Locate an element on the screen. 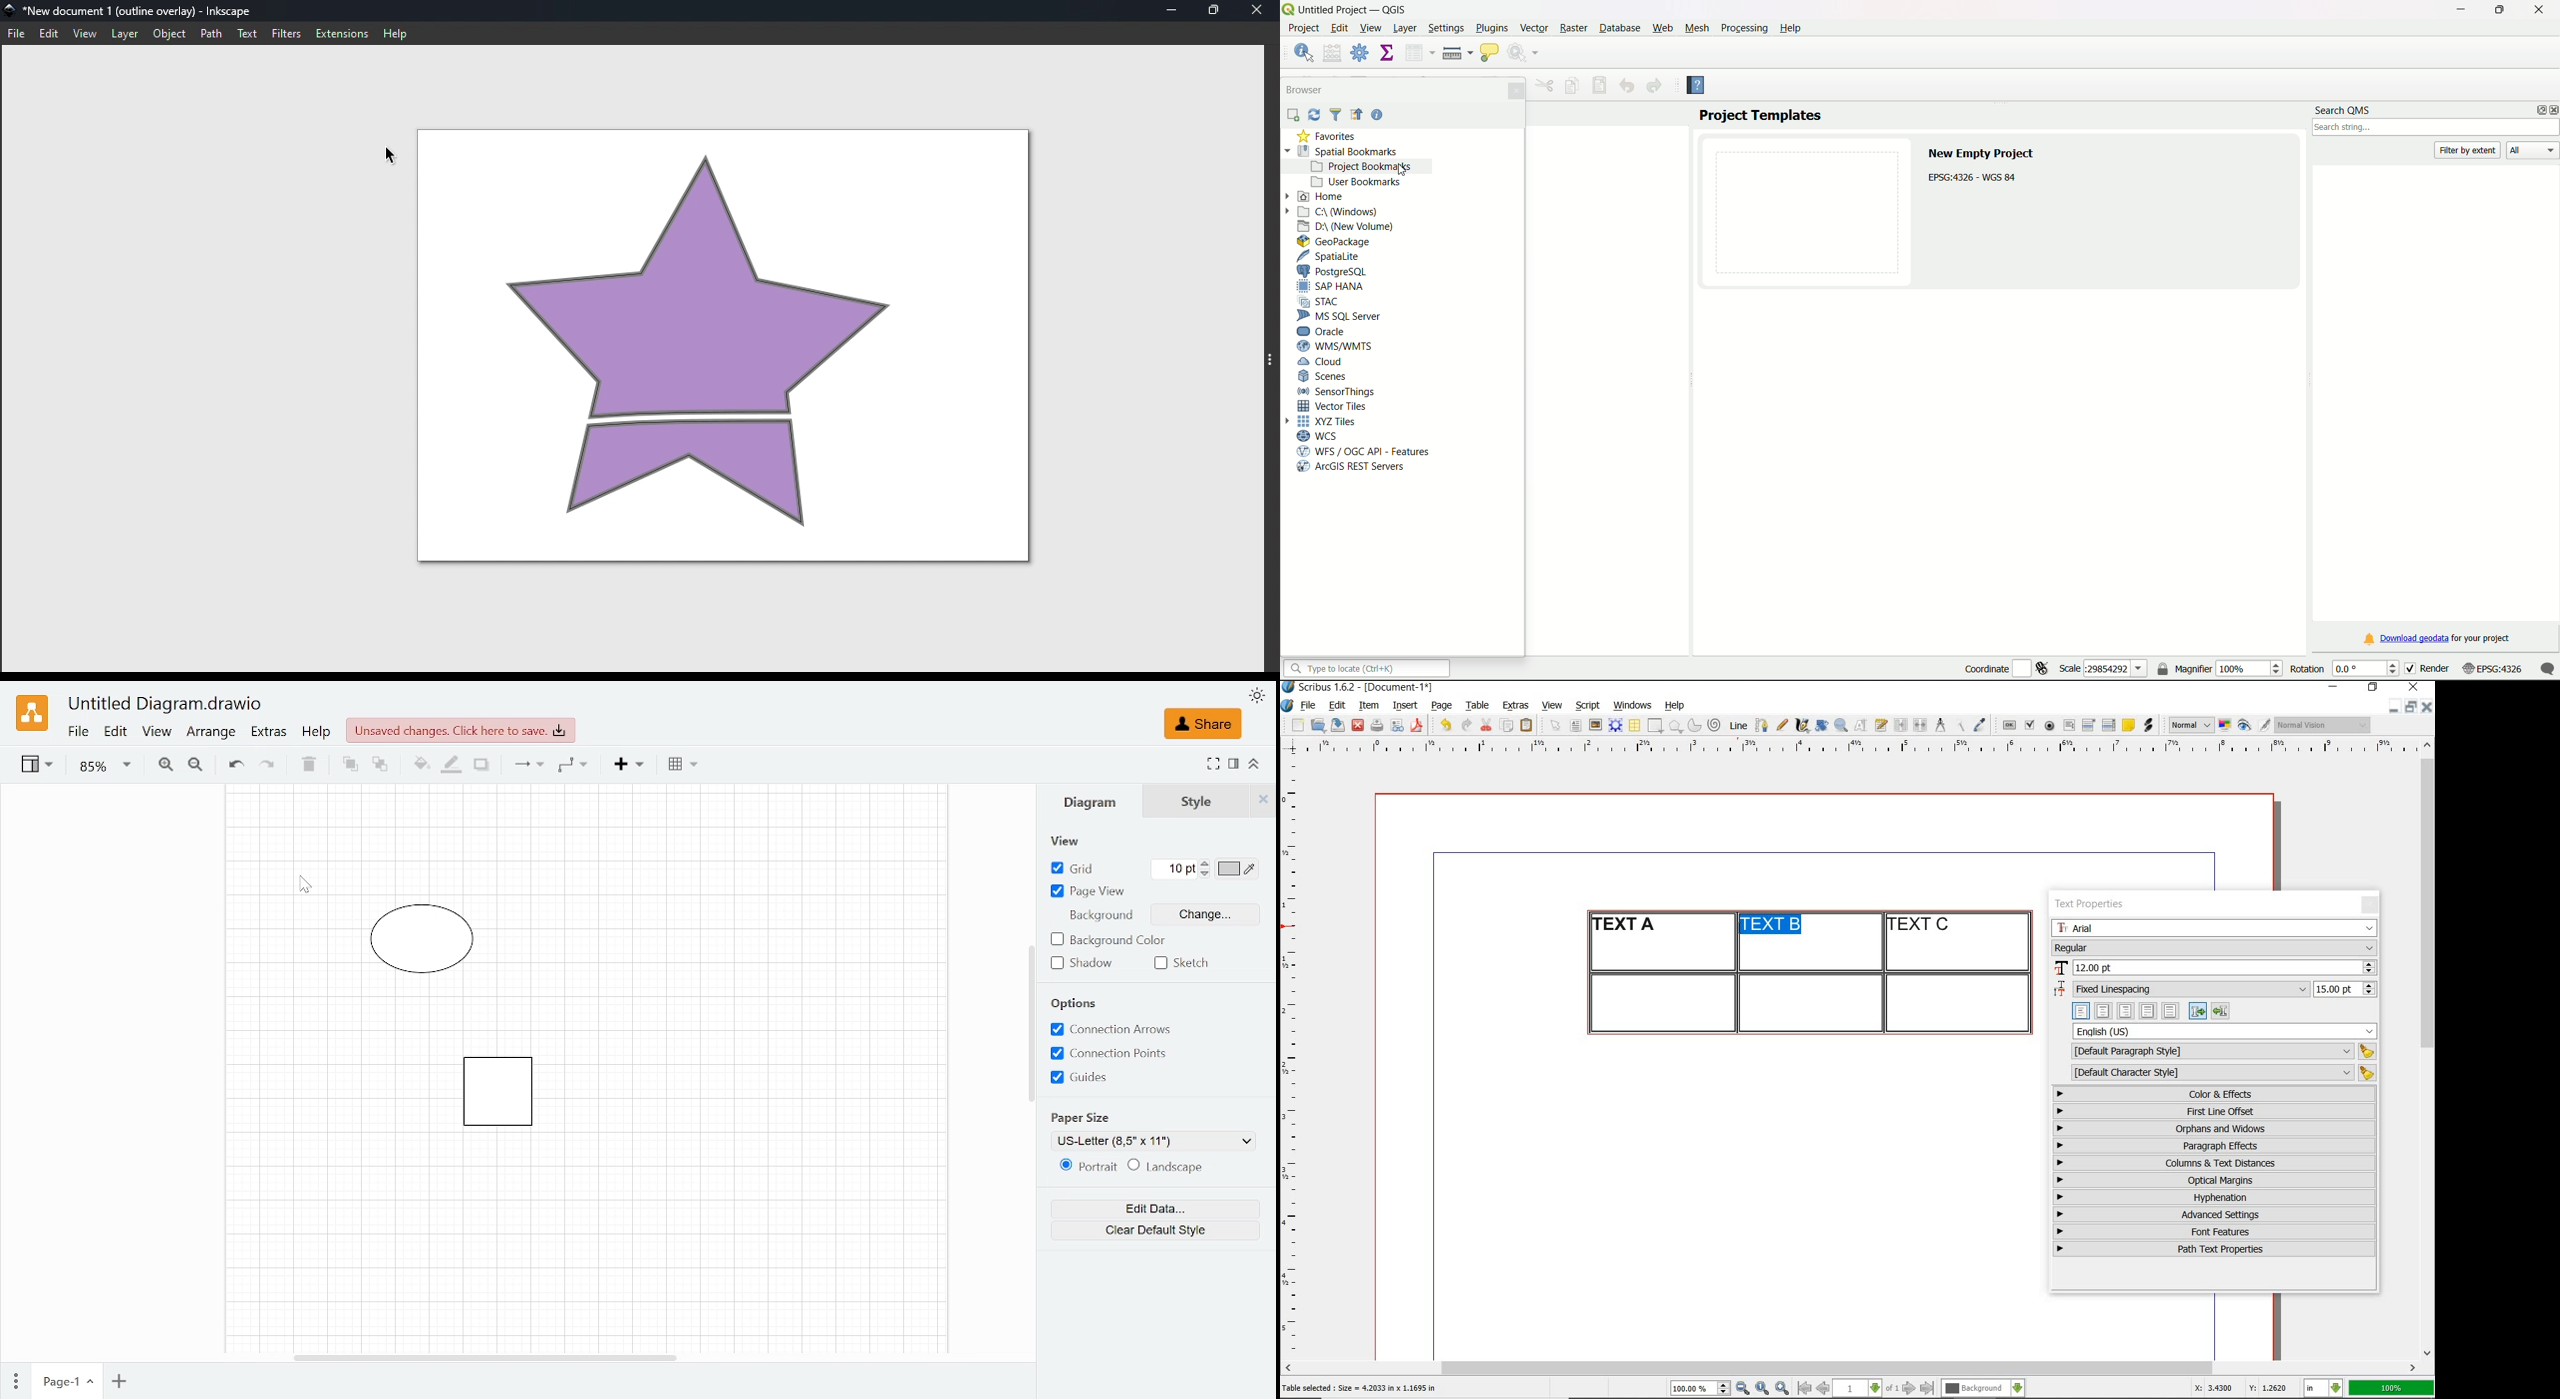  select the current layer is located at coordinates (1984, 1389).